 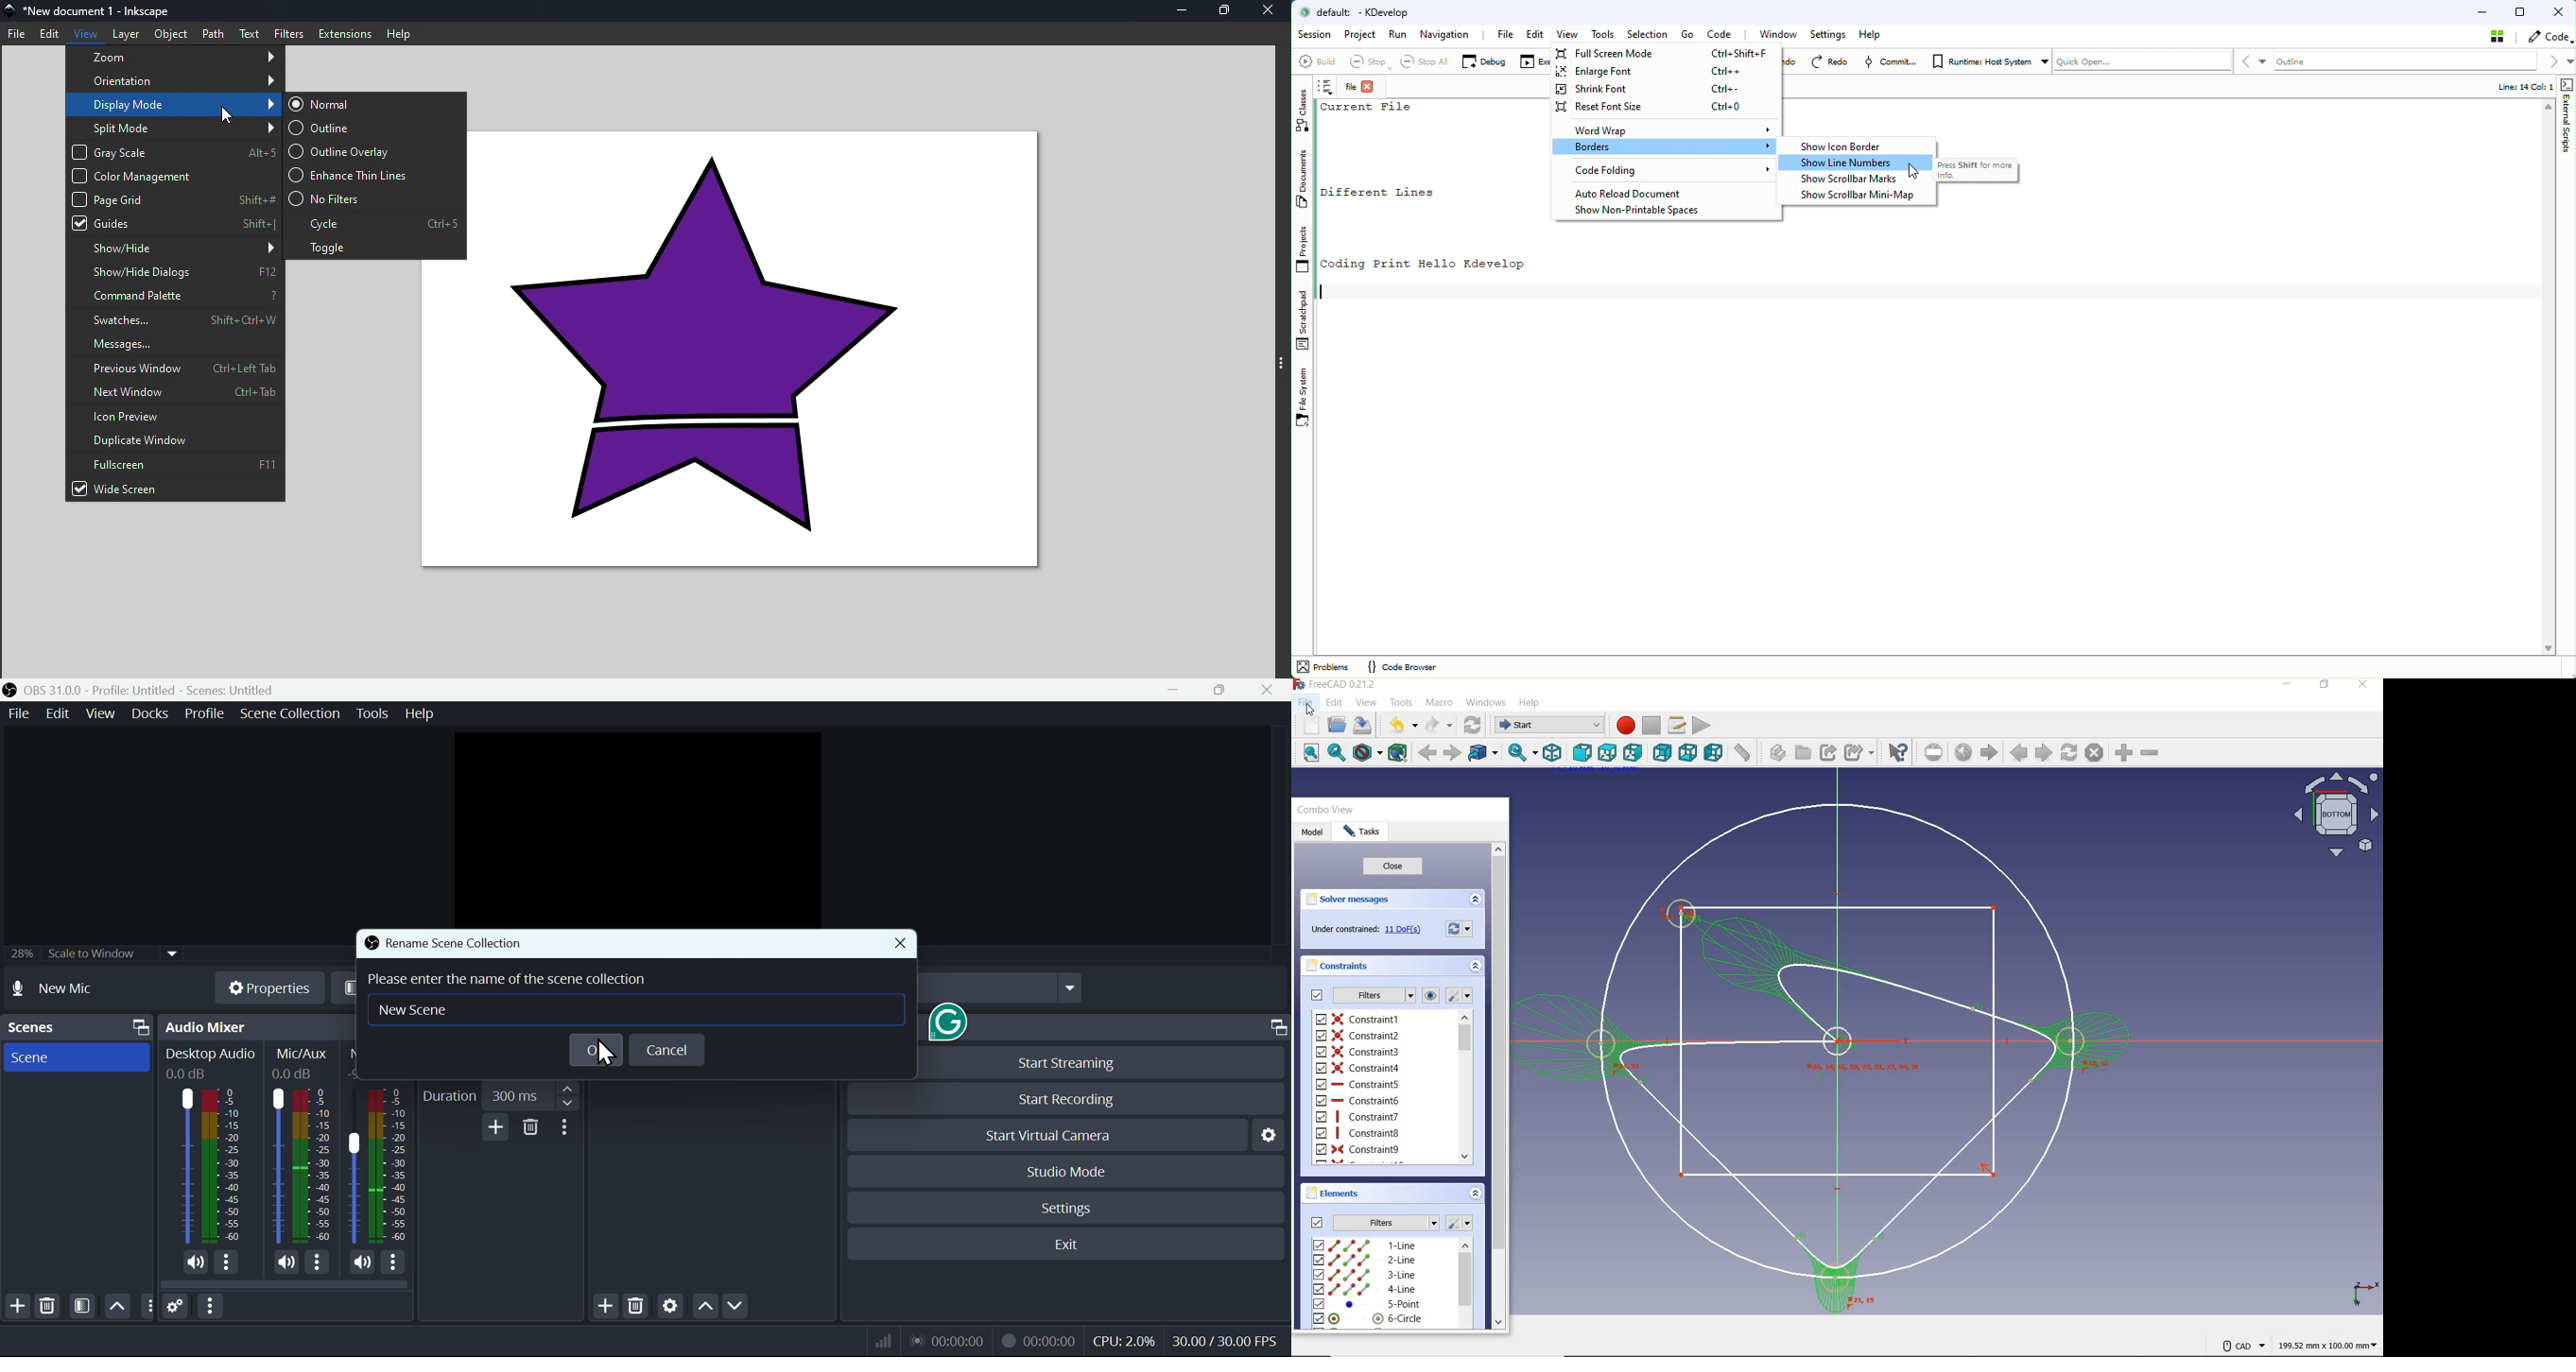 I want to click on Settings, so click(x=1072, y=1212).